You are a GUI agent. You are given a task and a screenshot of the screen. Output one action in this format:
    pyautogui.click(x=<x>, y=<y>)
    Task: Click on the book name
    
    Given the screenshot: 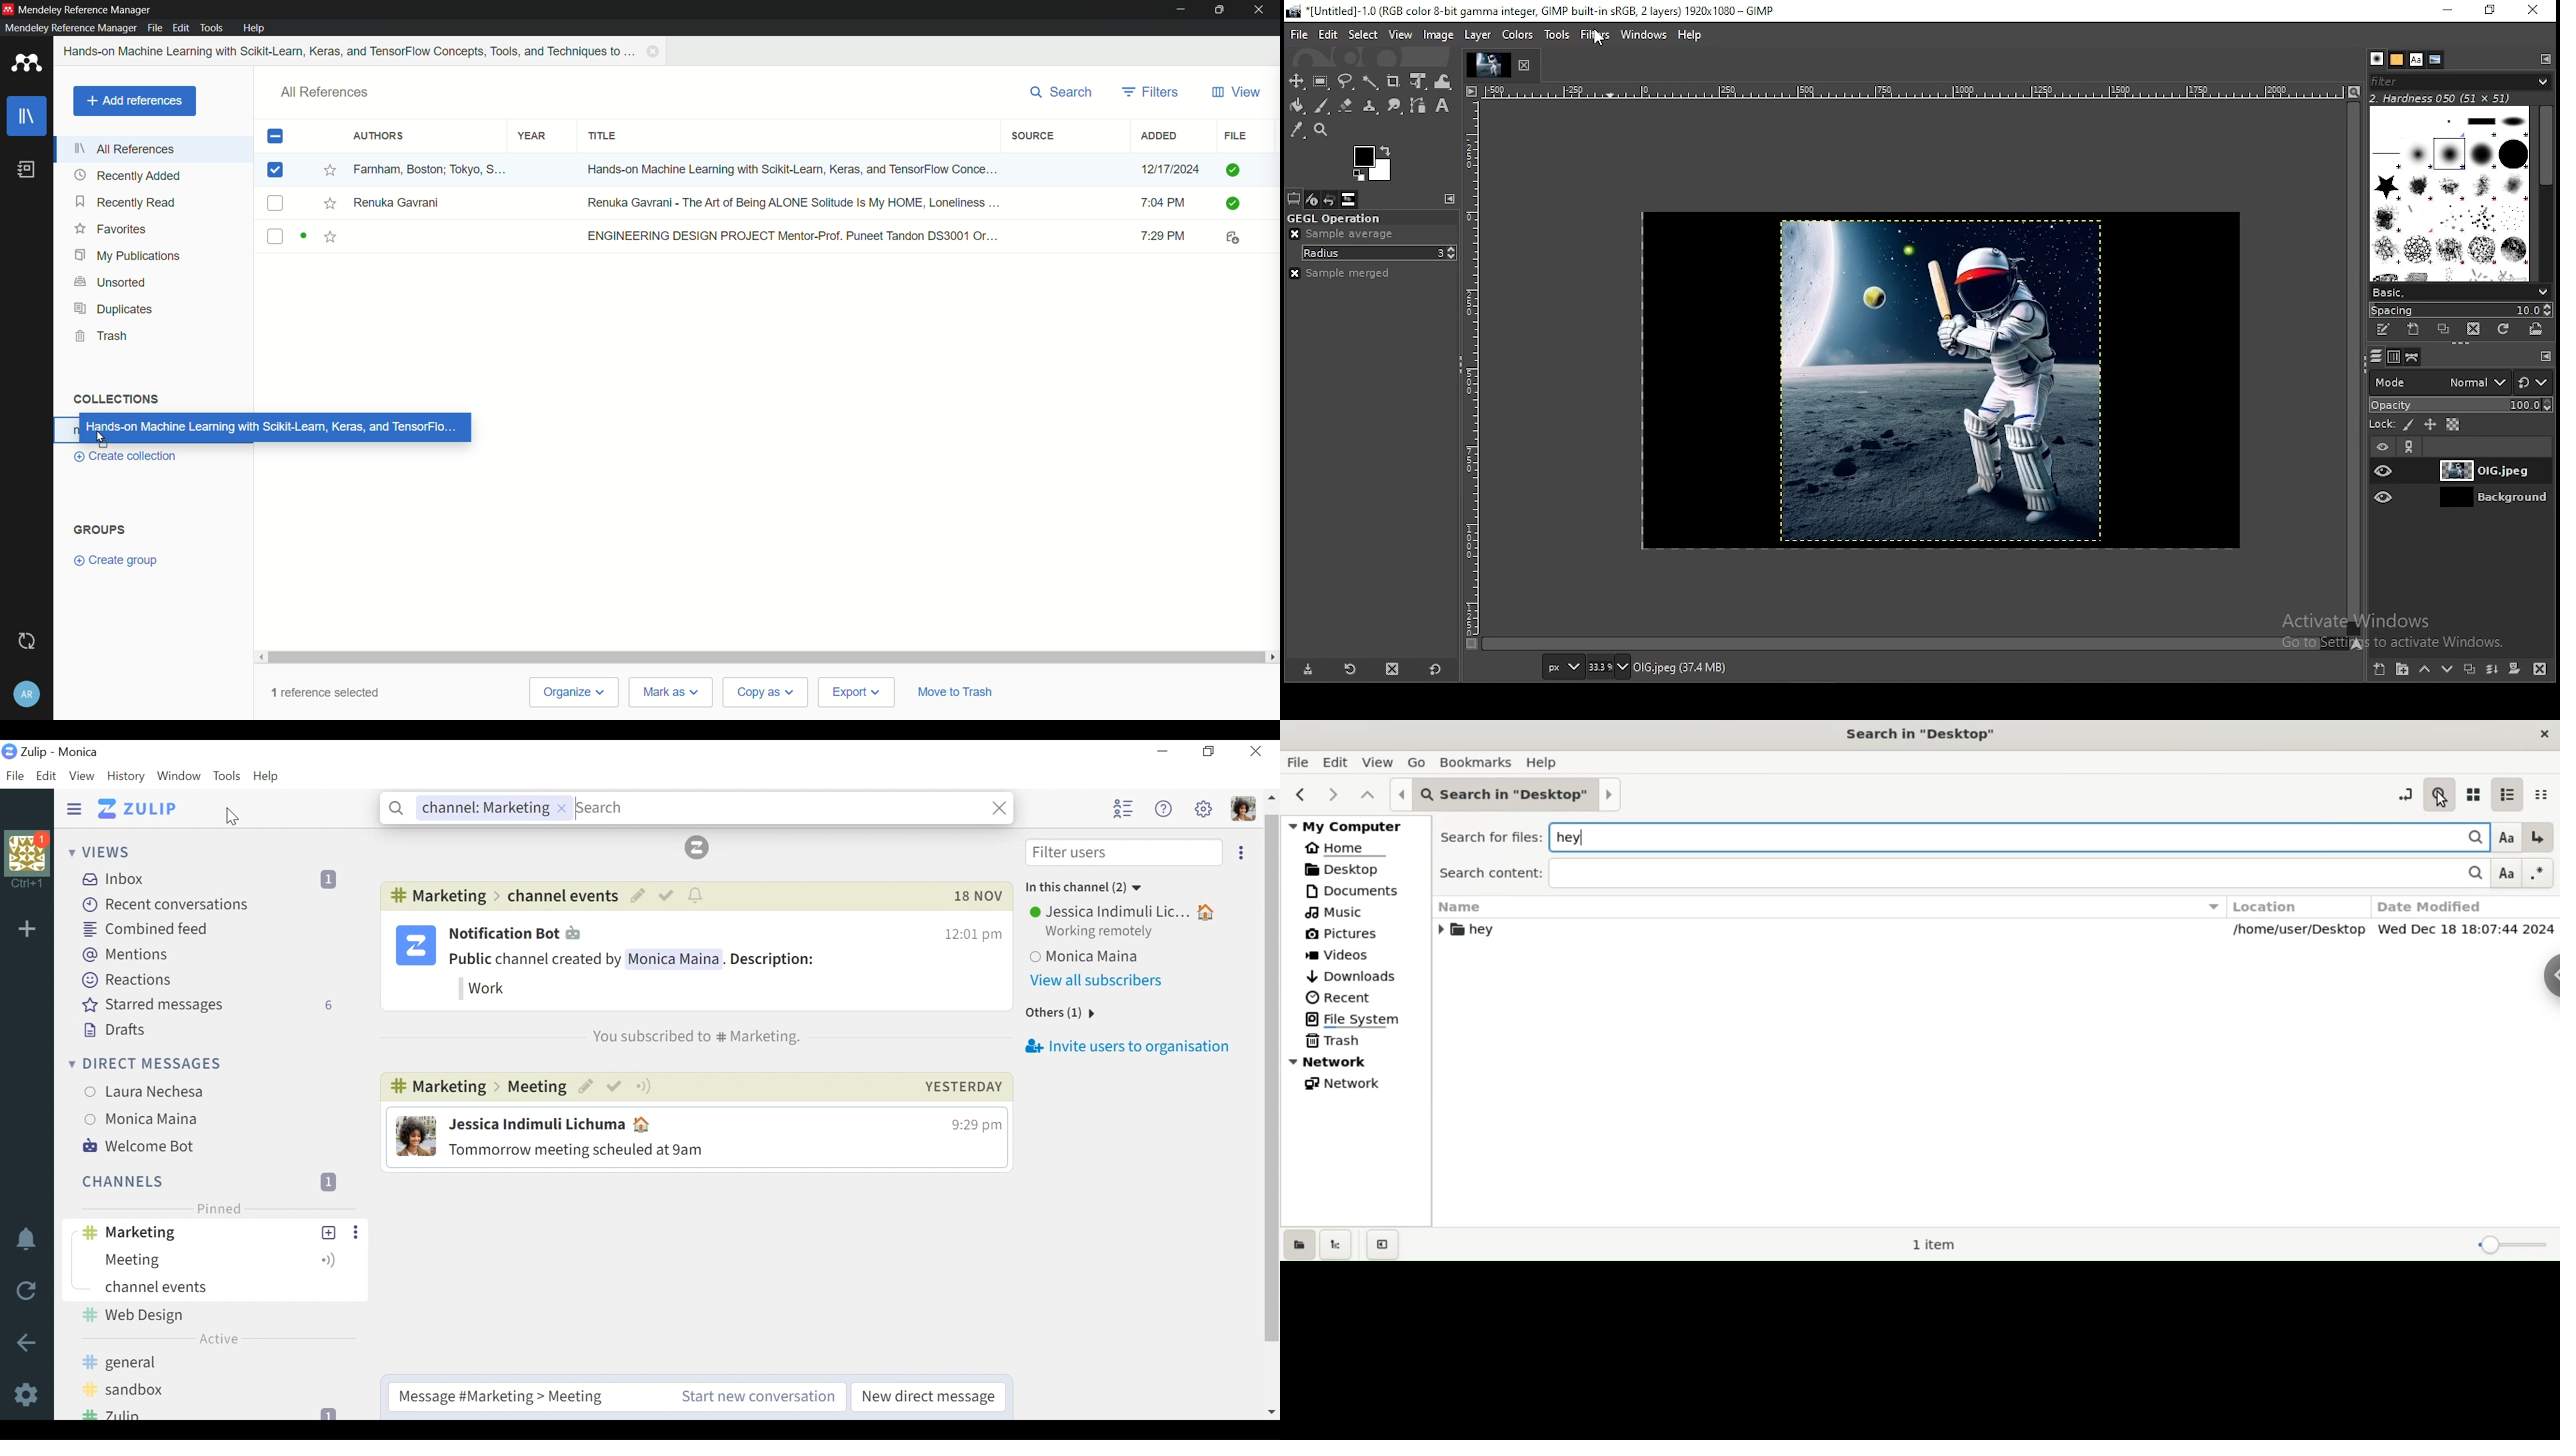 What is the action you would take?
    pyautogui.click(x=351, y=51)
    